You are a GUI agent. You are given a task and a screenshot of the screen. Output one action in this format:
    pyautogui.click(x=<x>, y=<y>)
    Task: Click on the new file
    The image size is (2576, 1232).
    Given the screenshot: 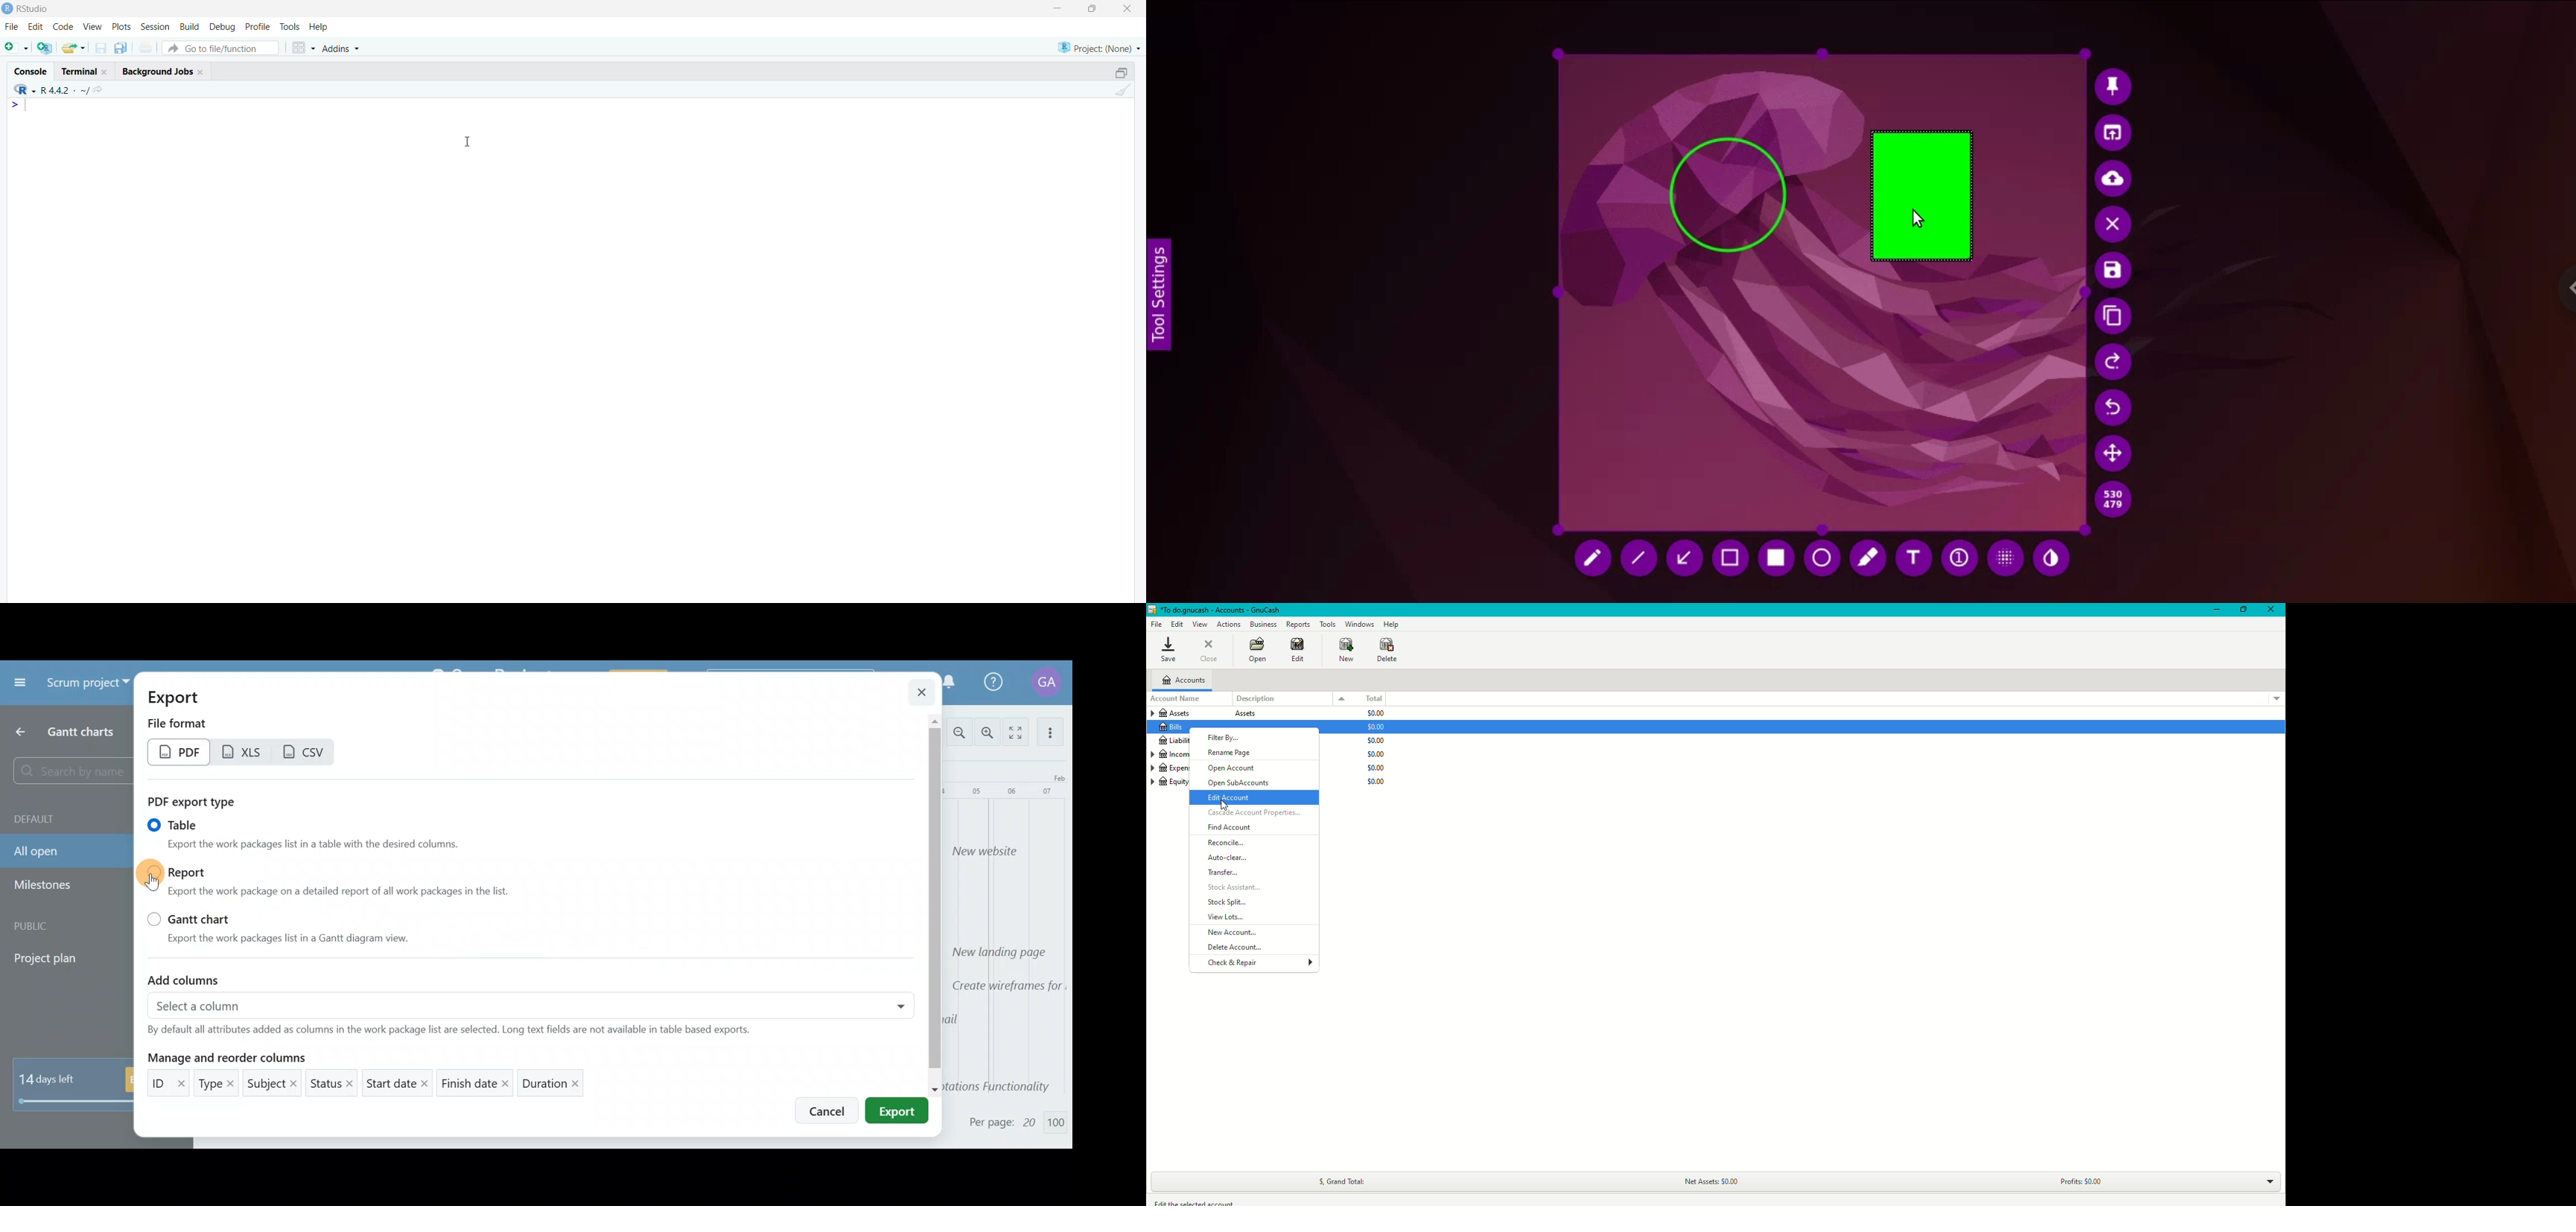 What is the action you would take?
    pyautogui.click(x=16, y=49)
    